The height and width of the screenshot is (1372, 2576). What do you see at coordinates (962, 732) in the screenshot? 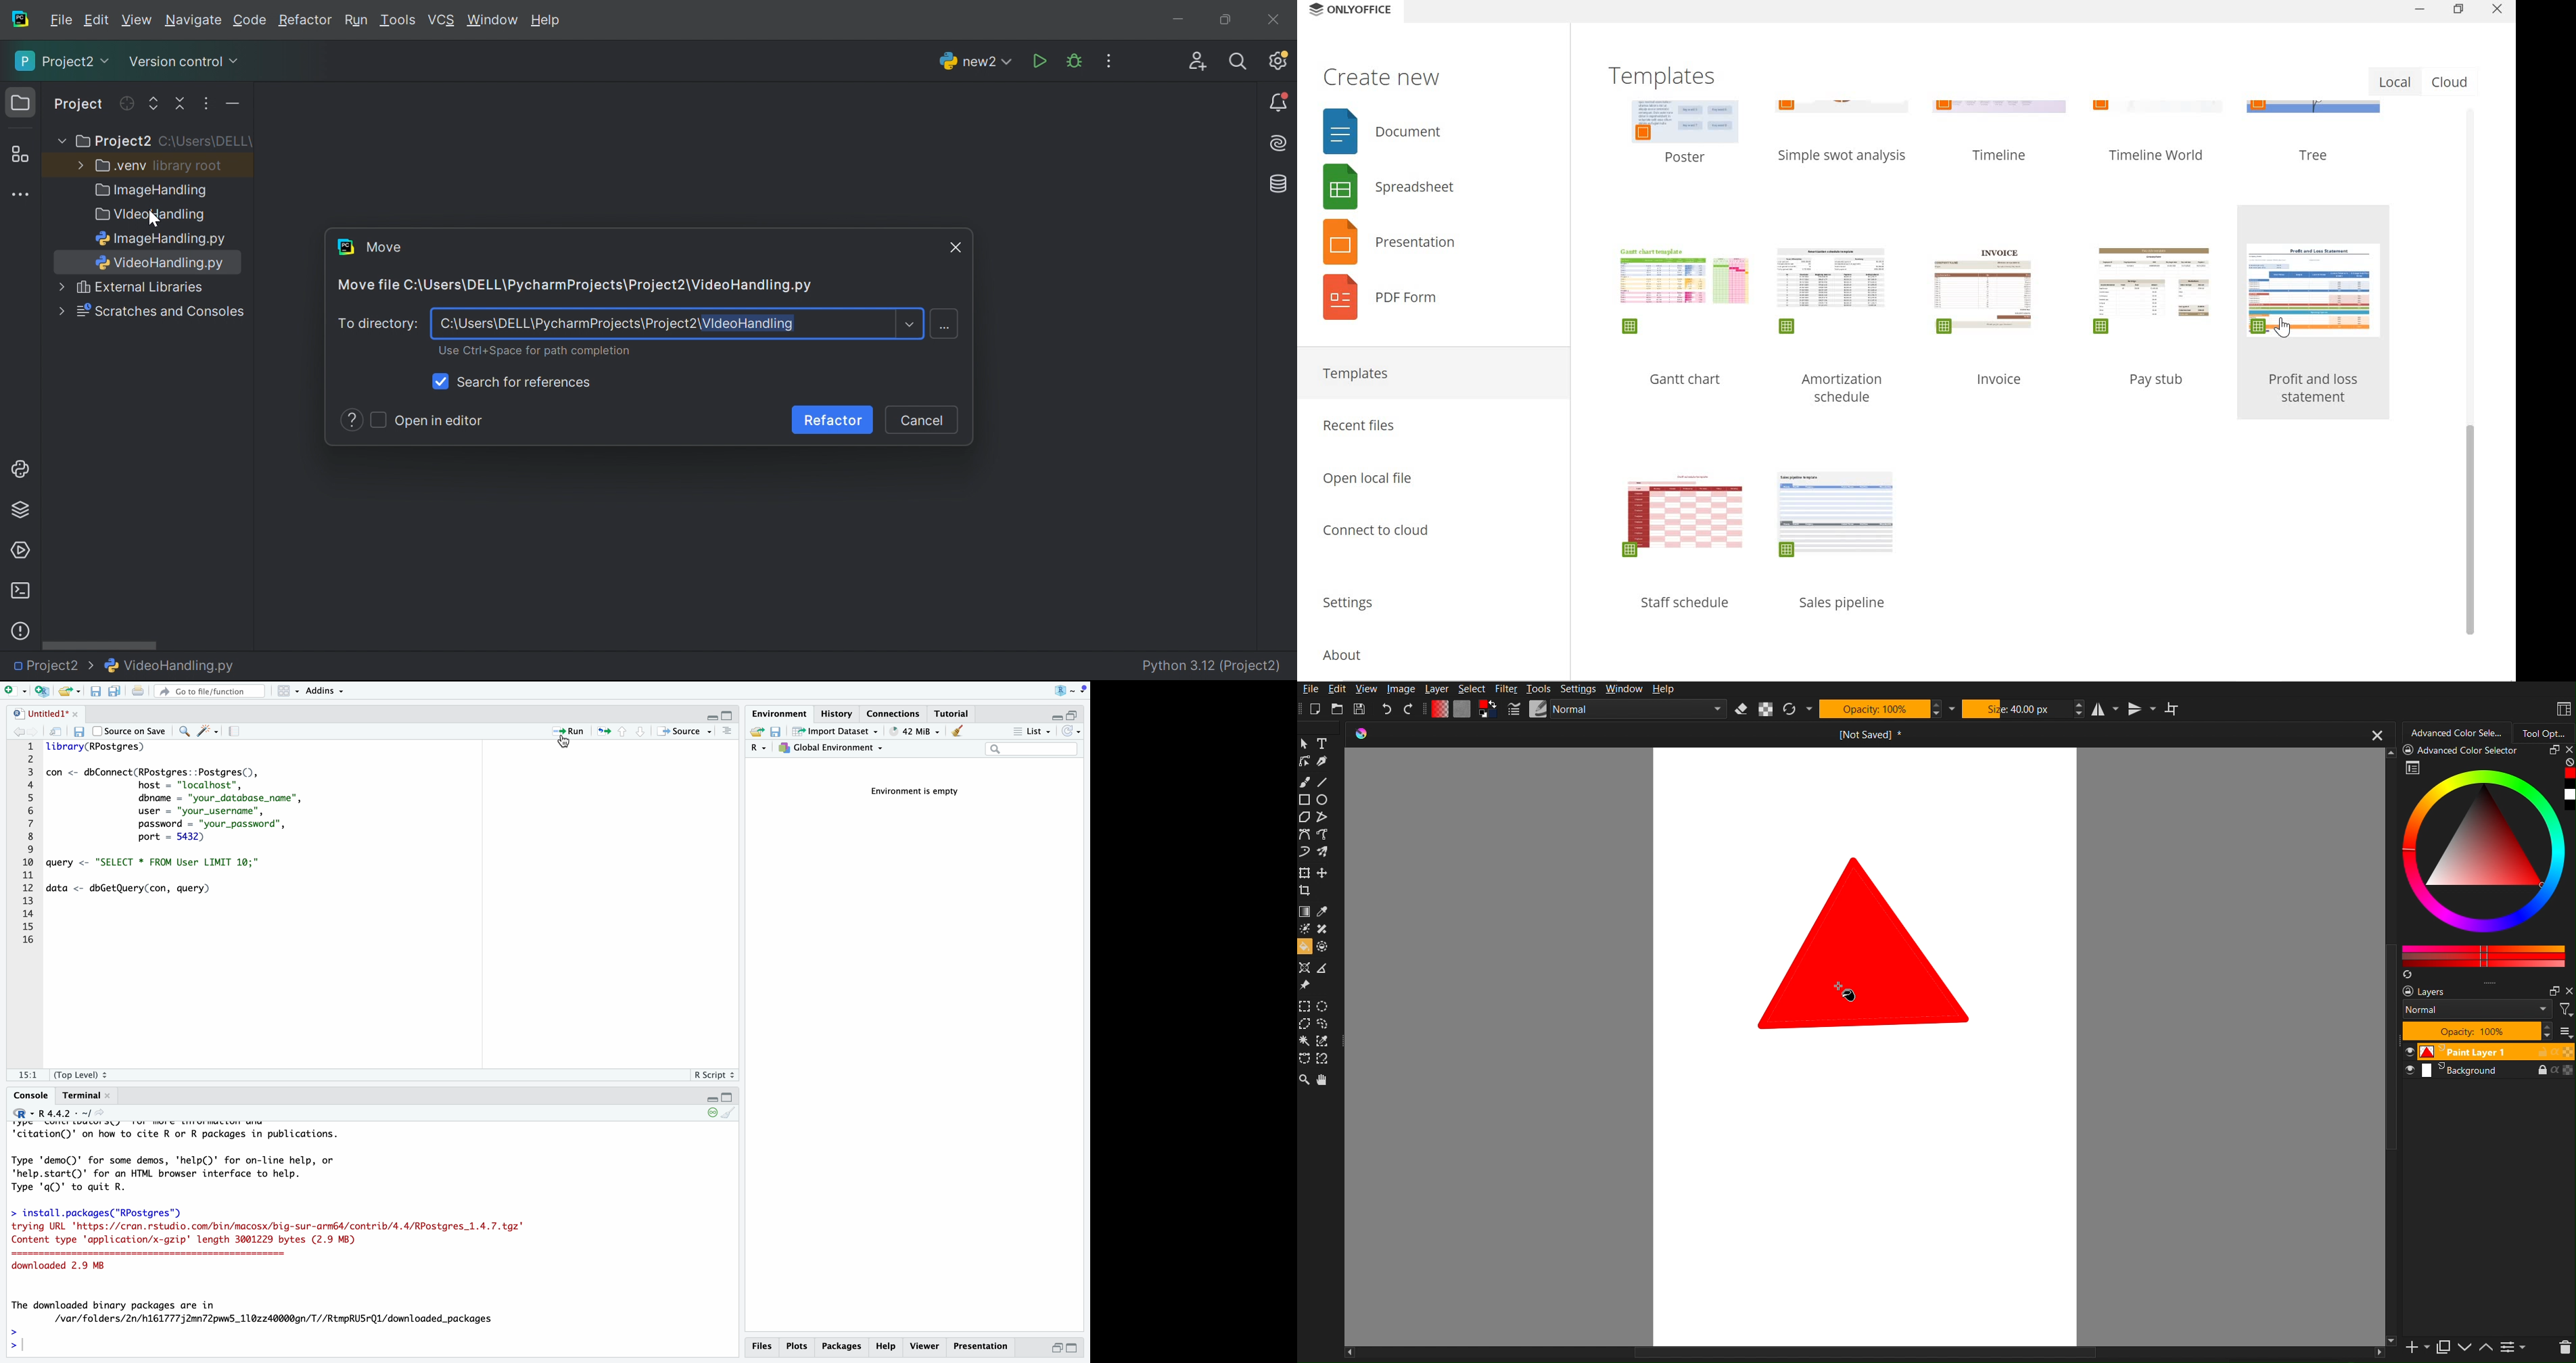
I see `clear objects from the workspace` at bounding box center [962, 732].